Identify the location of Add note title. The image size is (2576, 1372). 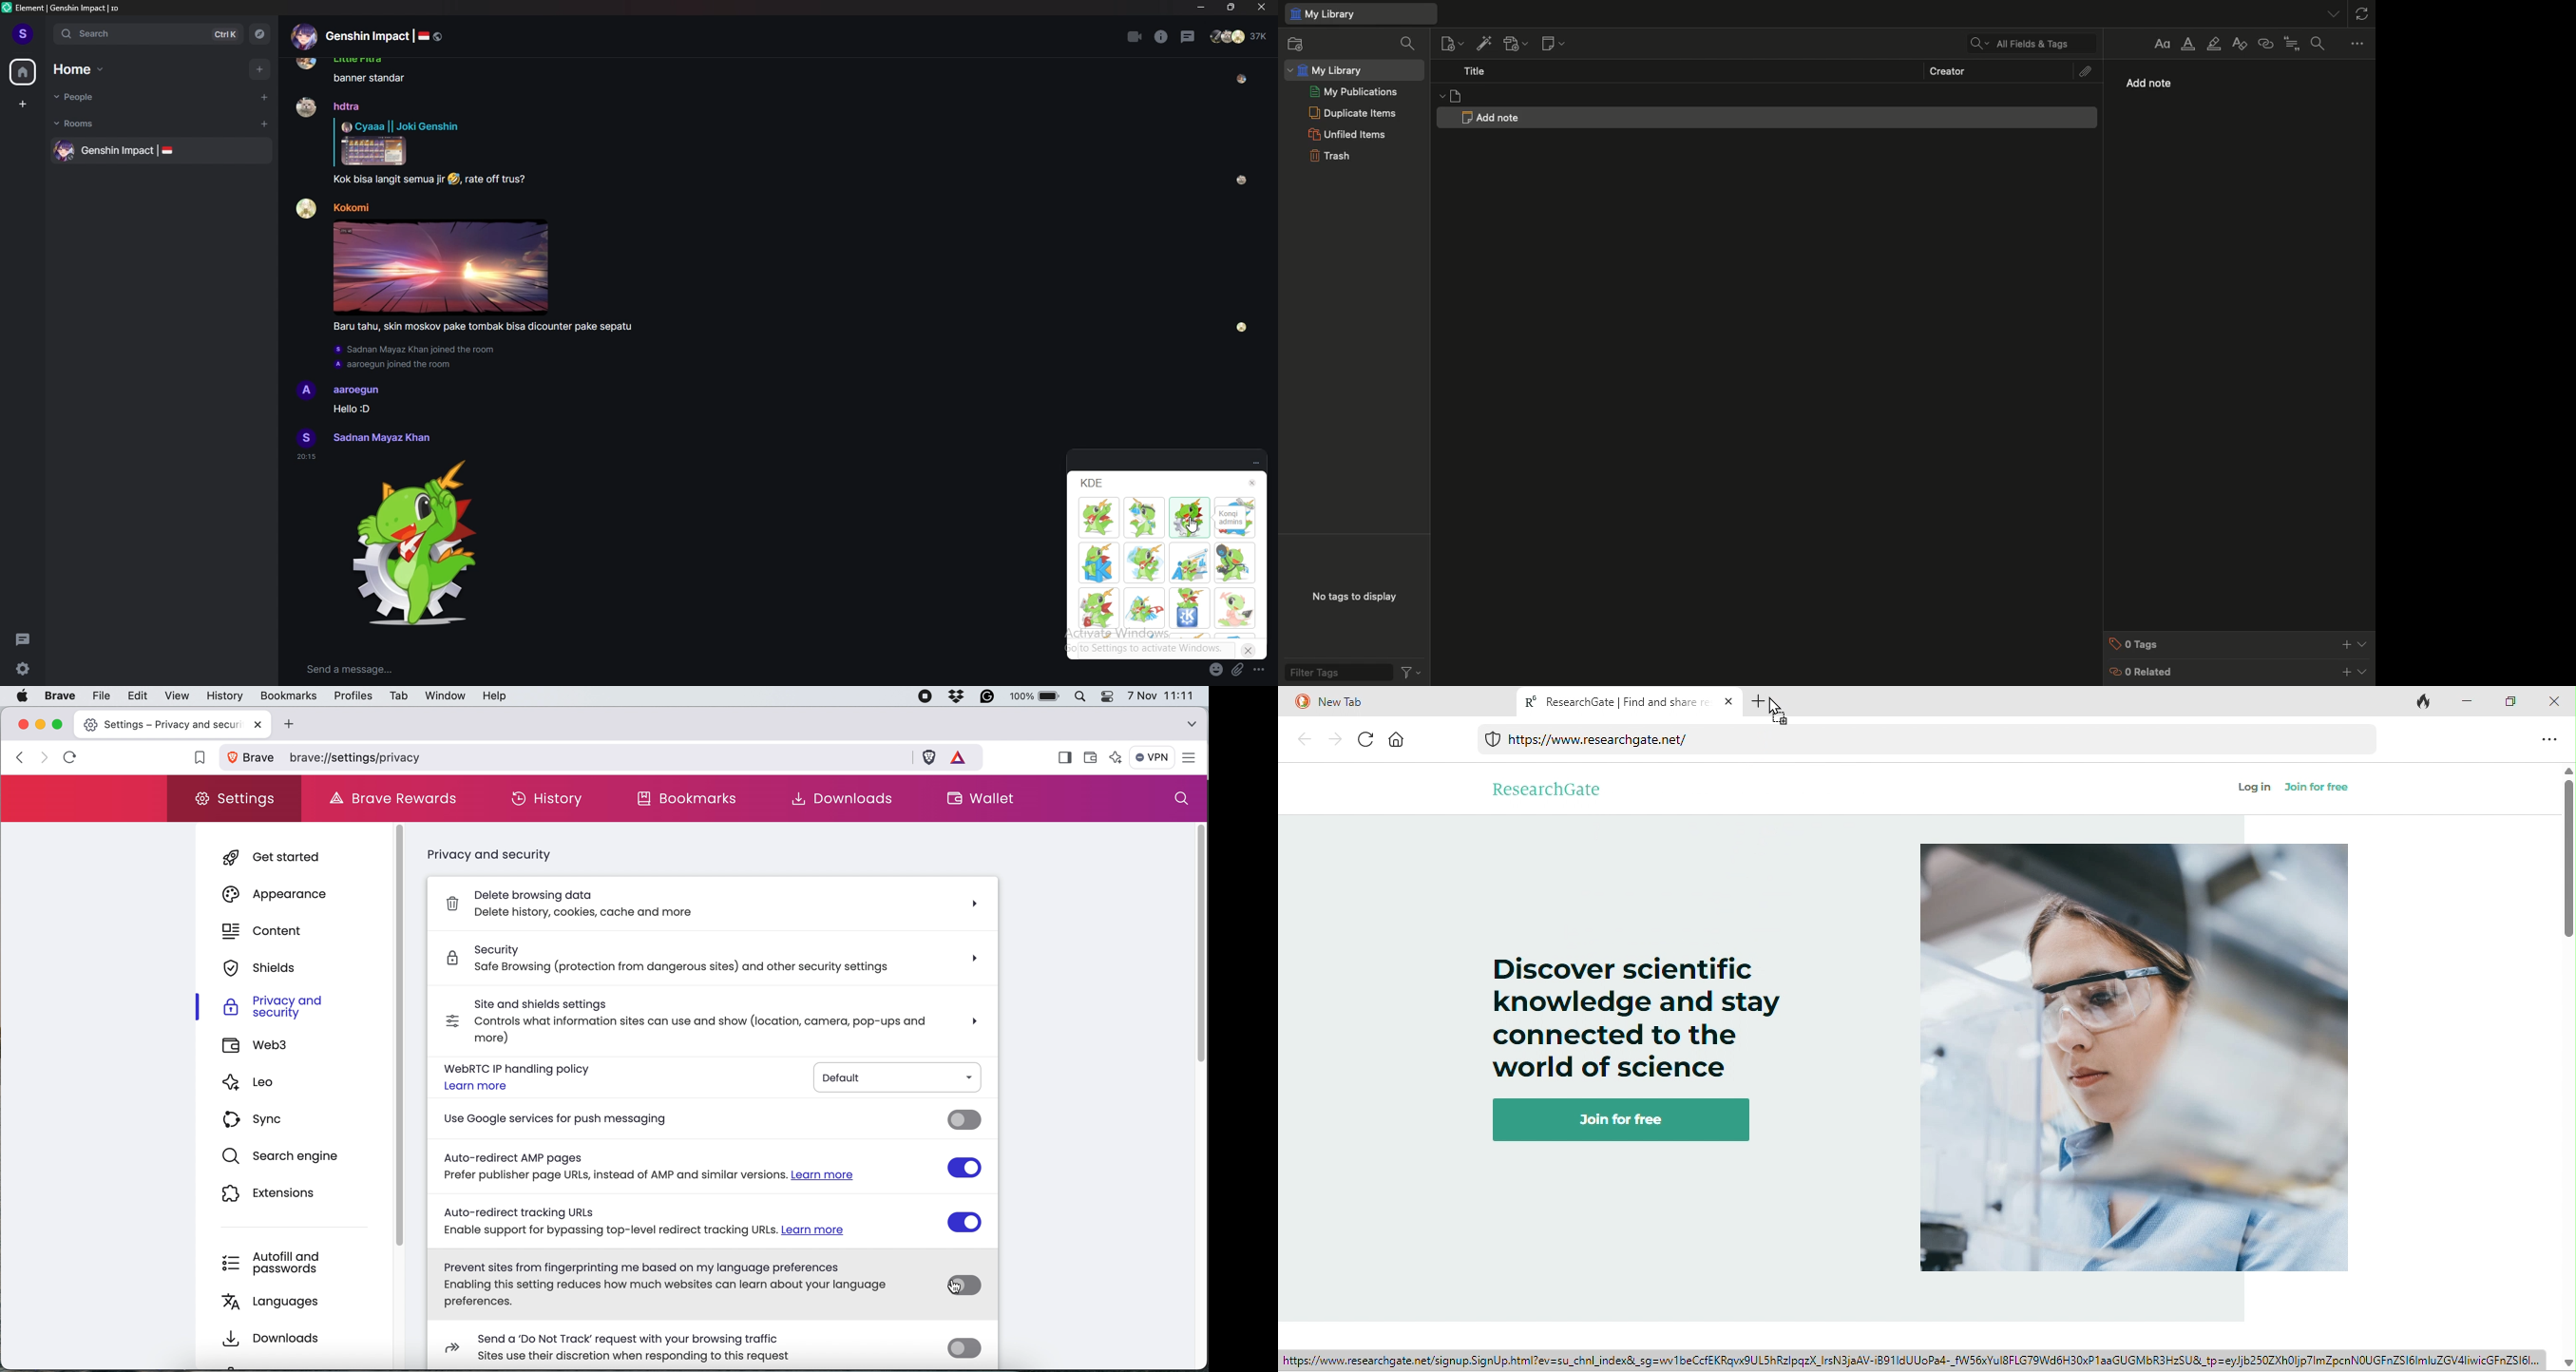
(1491, 116).